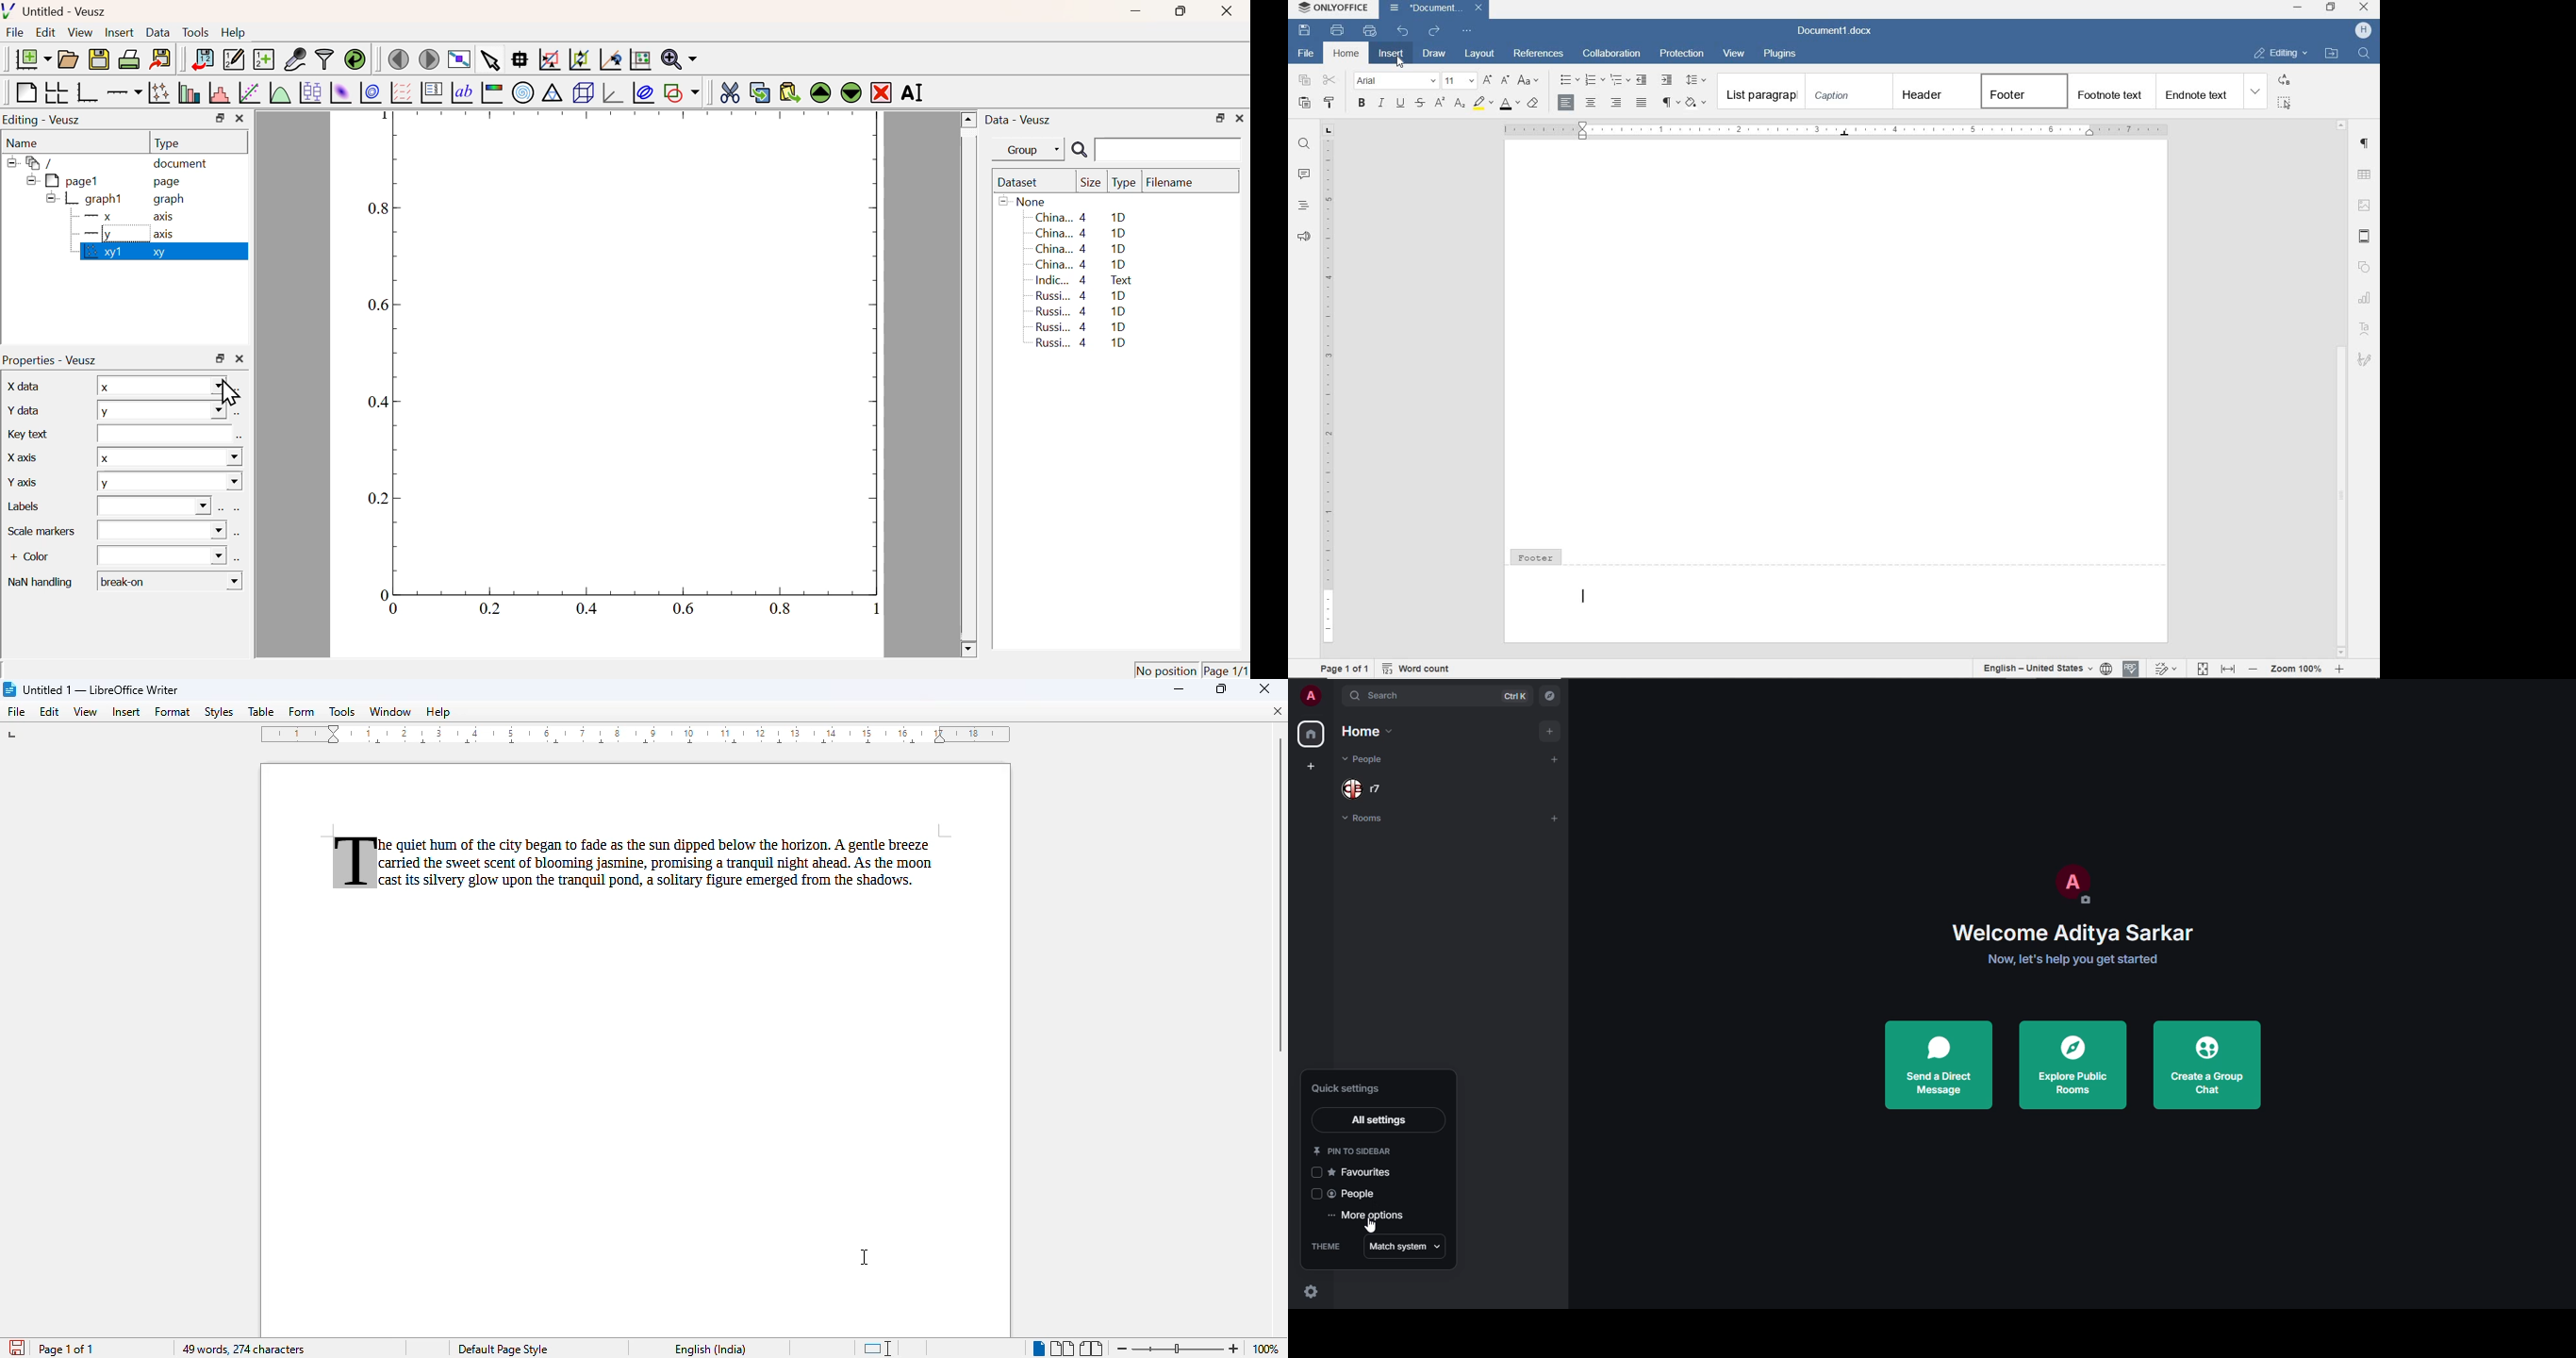 The image size is (2576, 1372). What do you see at coordinates (1371, 32) in the screenshot?
I see `quick print` at bounding box center [1371, 32].